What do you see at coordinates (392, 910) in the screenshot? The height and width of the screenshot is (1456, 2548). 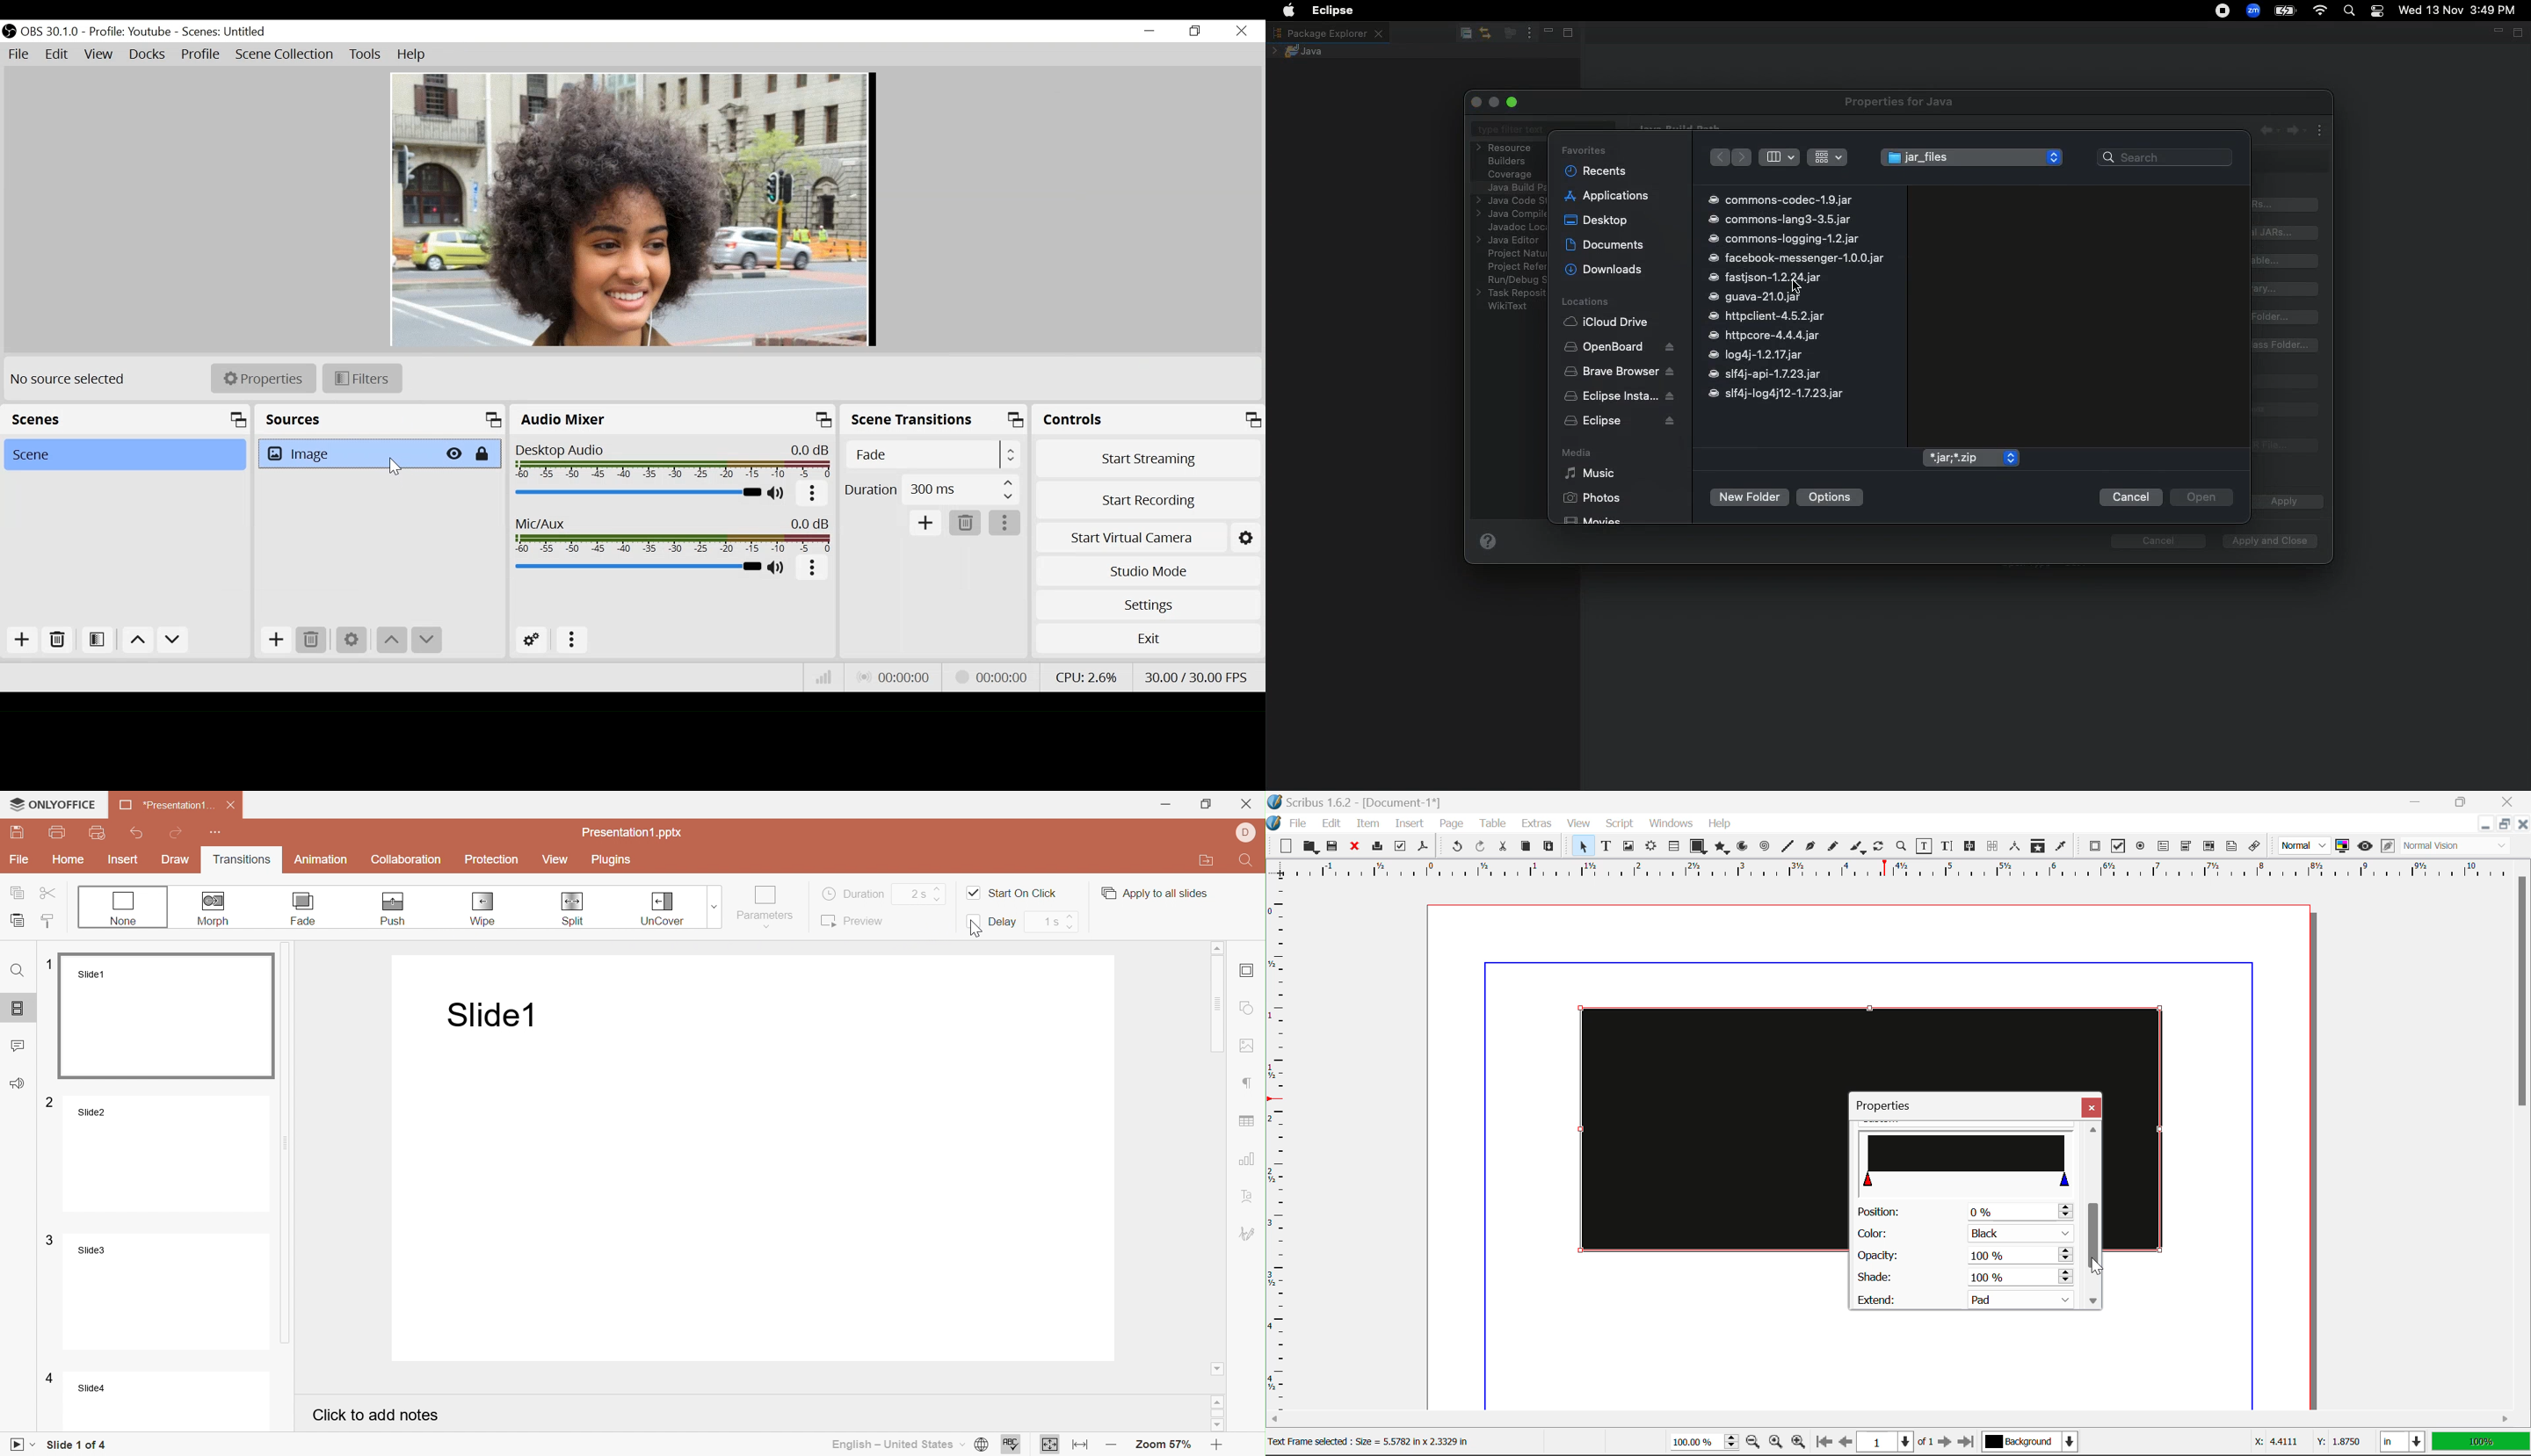 I see `Push` at bounding box center [392, 910].